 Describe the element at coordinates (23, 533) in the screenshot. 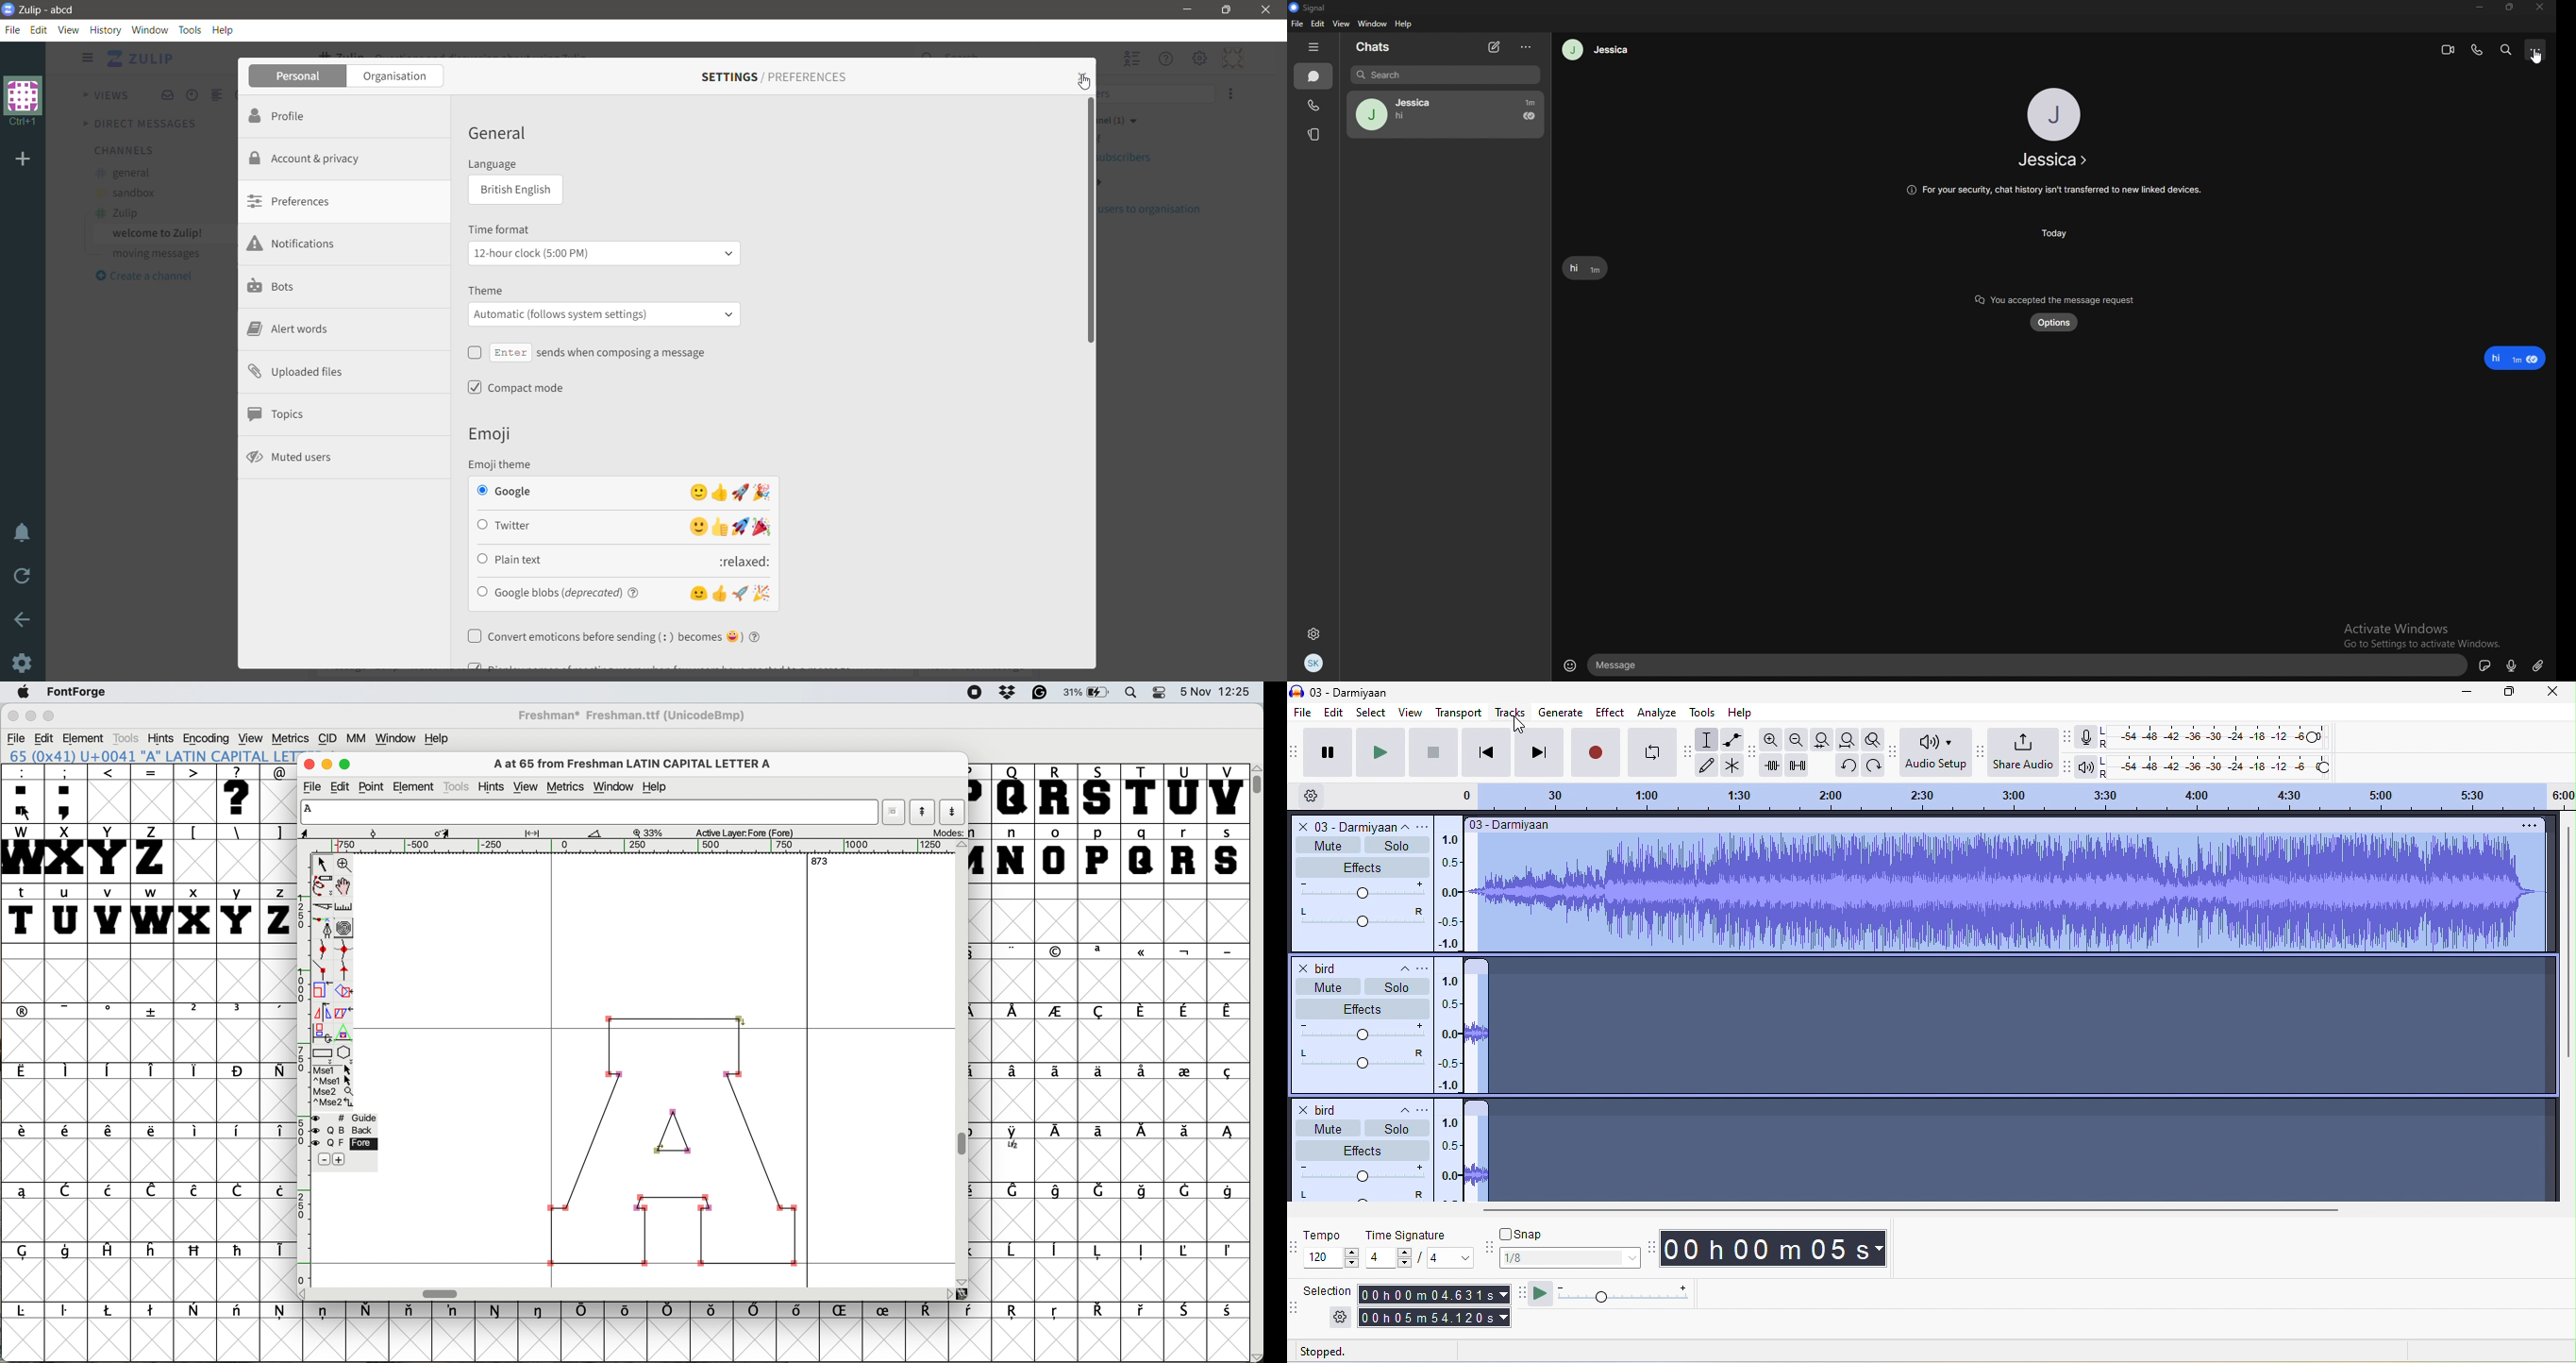

I see `Enable Do Not Disturb` at that location.